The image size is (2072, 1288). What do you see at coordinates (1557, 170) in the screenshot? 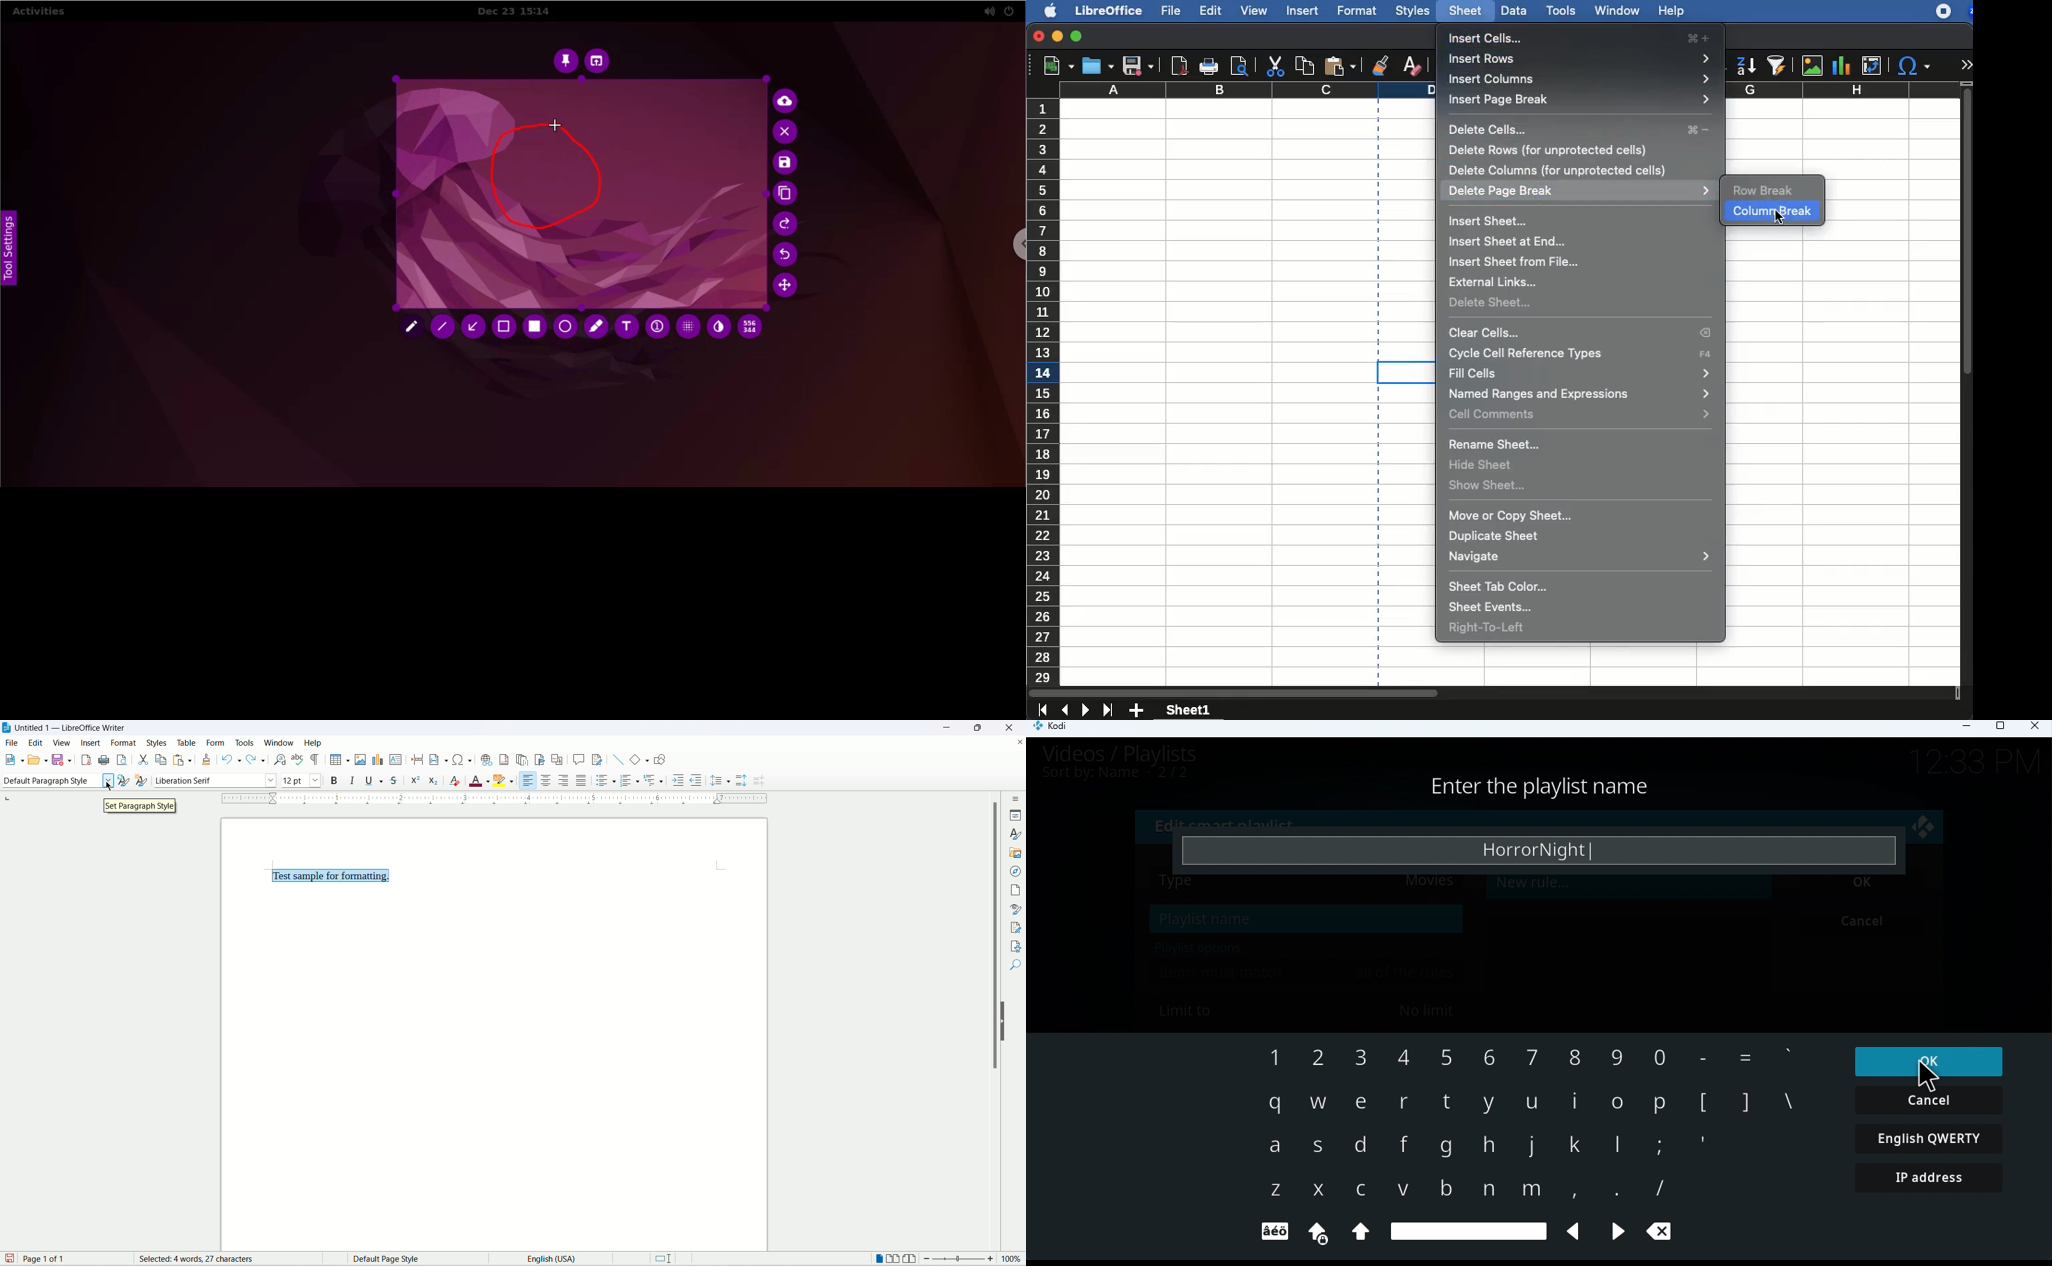
I see `delete columns (for unprotected cells)` at bounding box center [1557, 170].